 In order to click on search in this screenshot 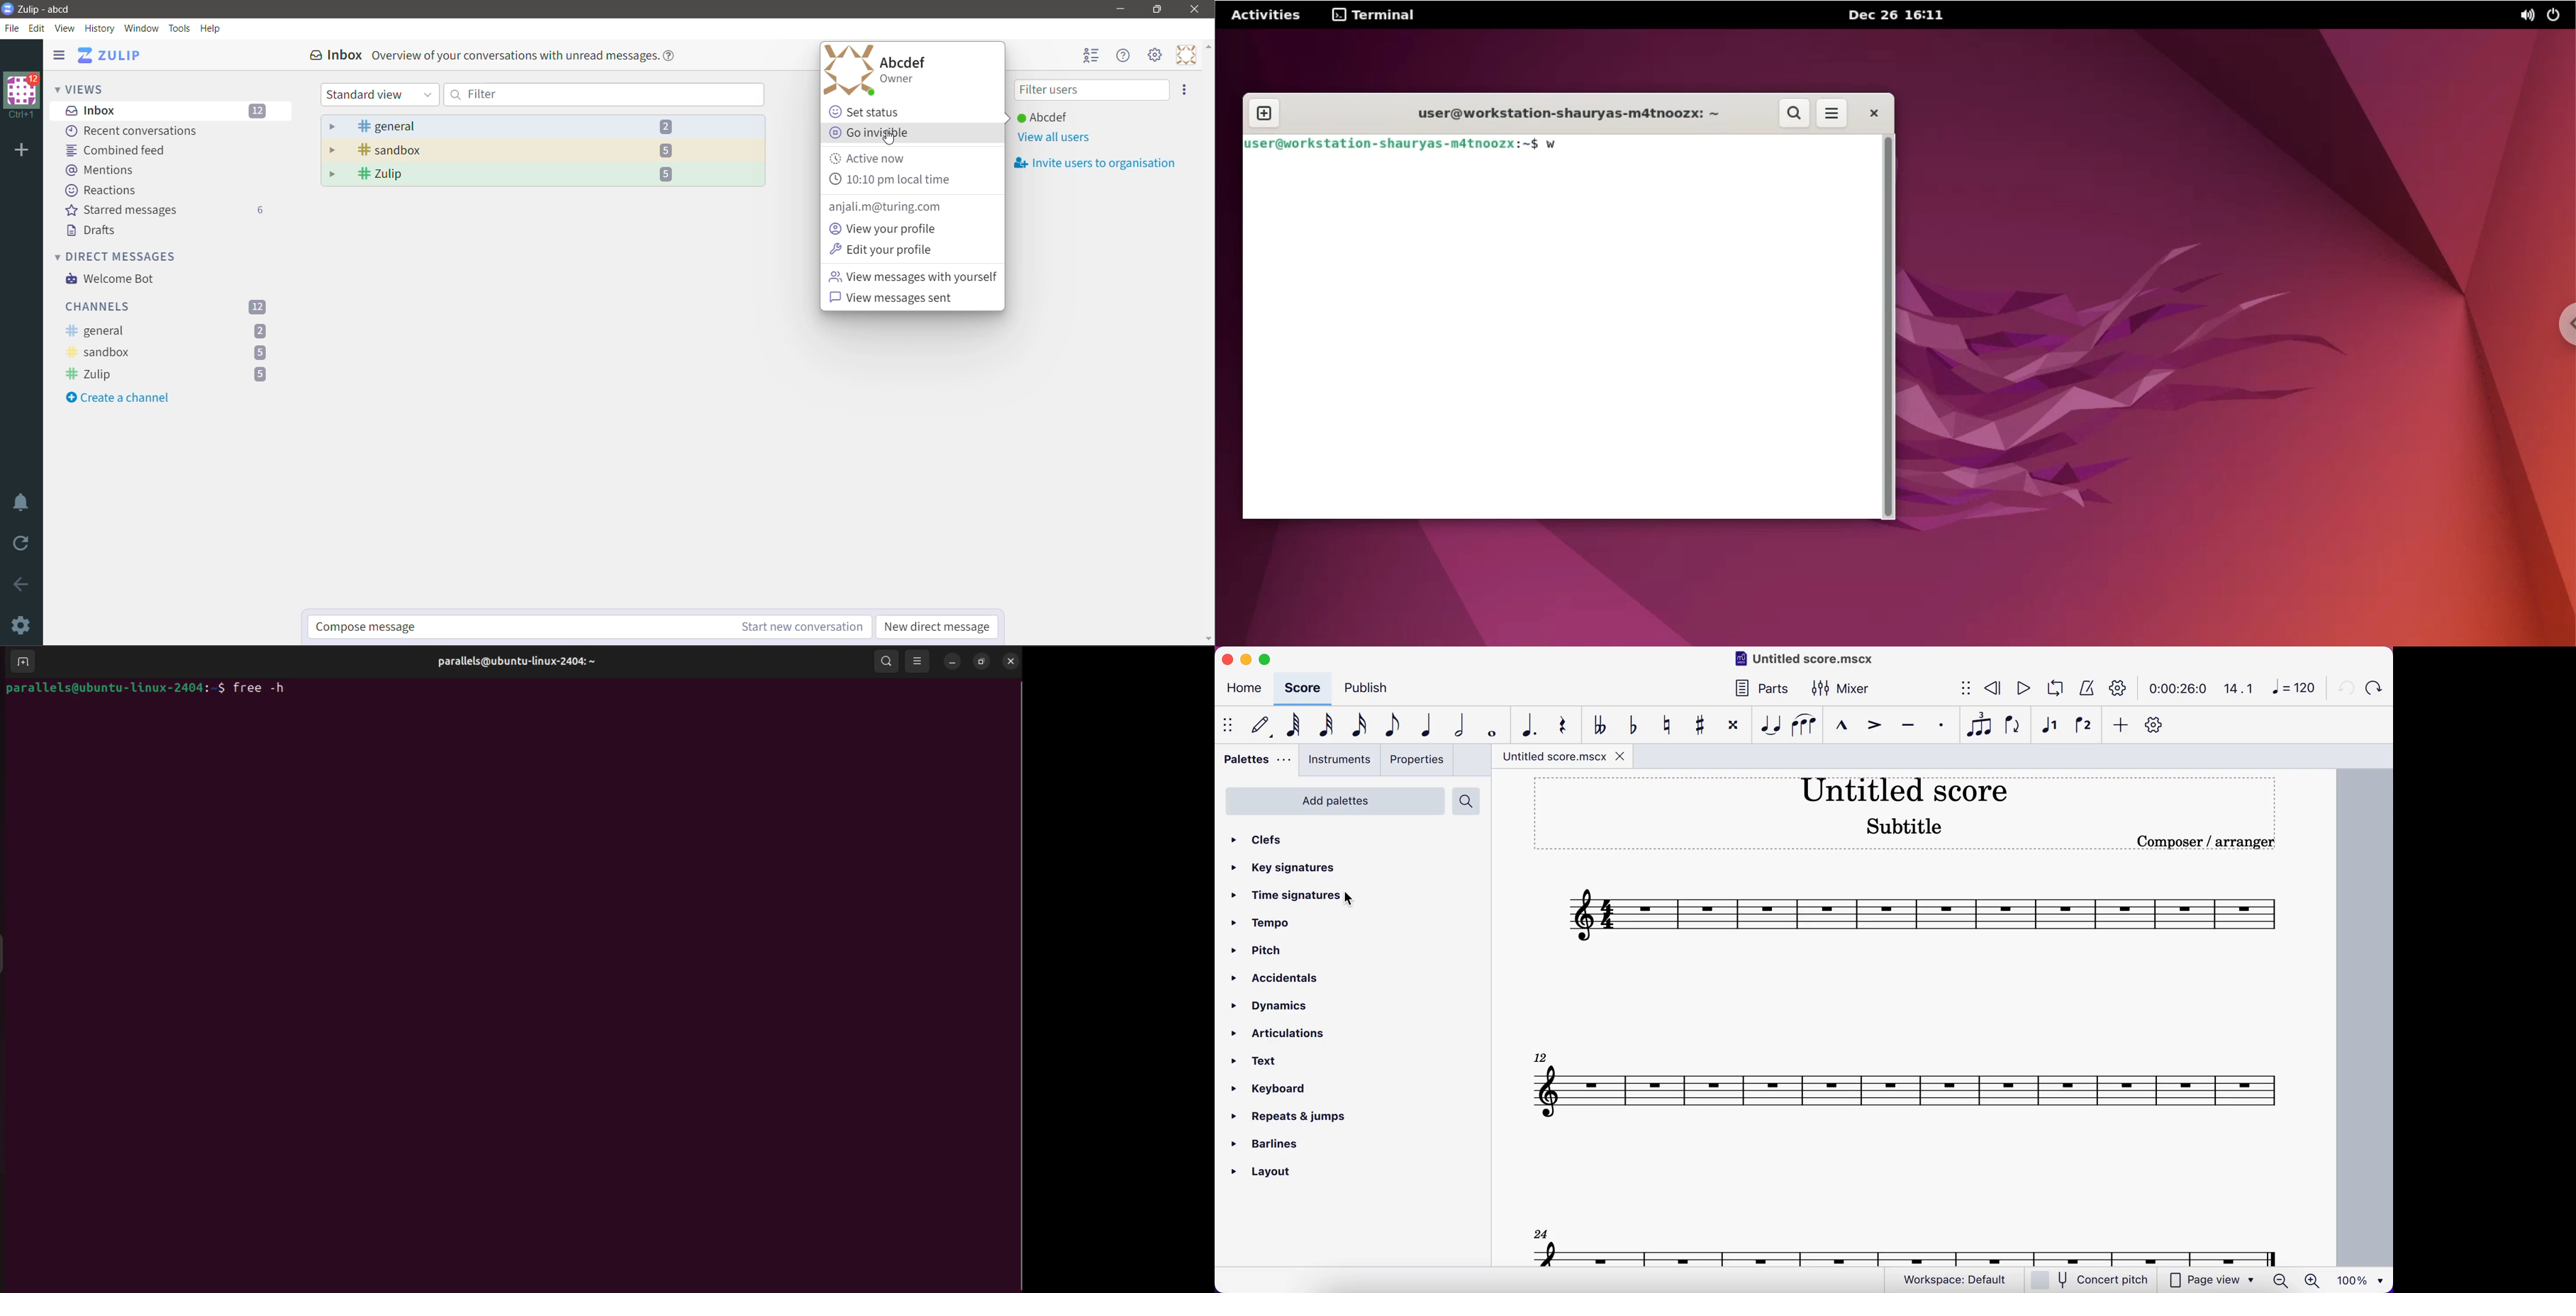, I will do `click(1471, 802)`.